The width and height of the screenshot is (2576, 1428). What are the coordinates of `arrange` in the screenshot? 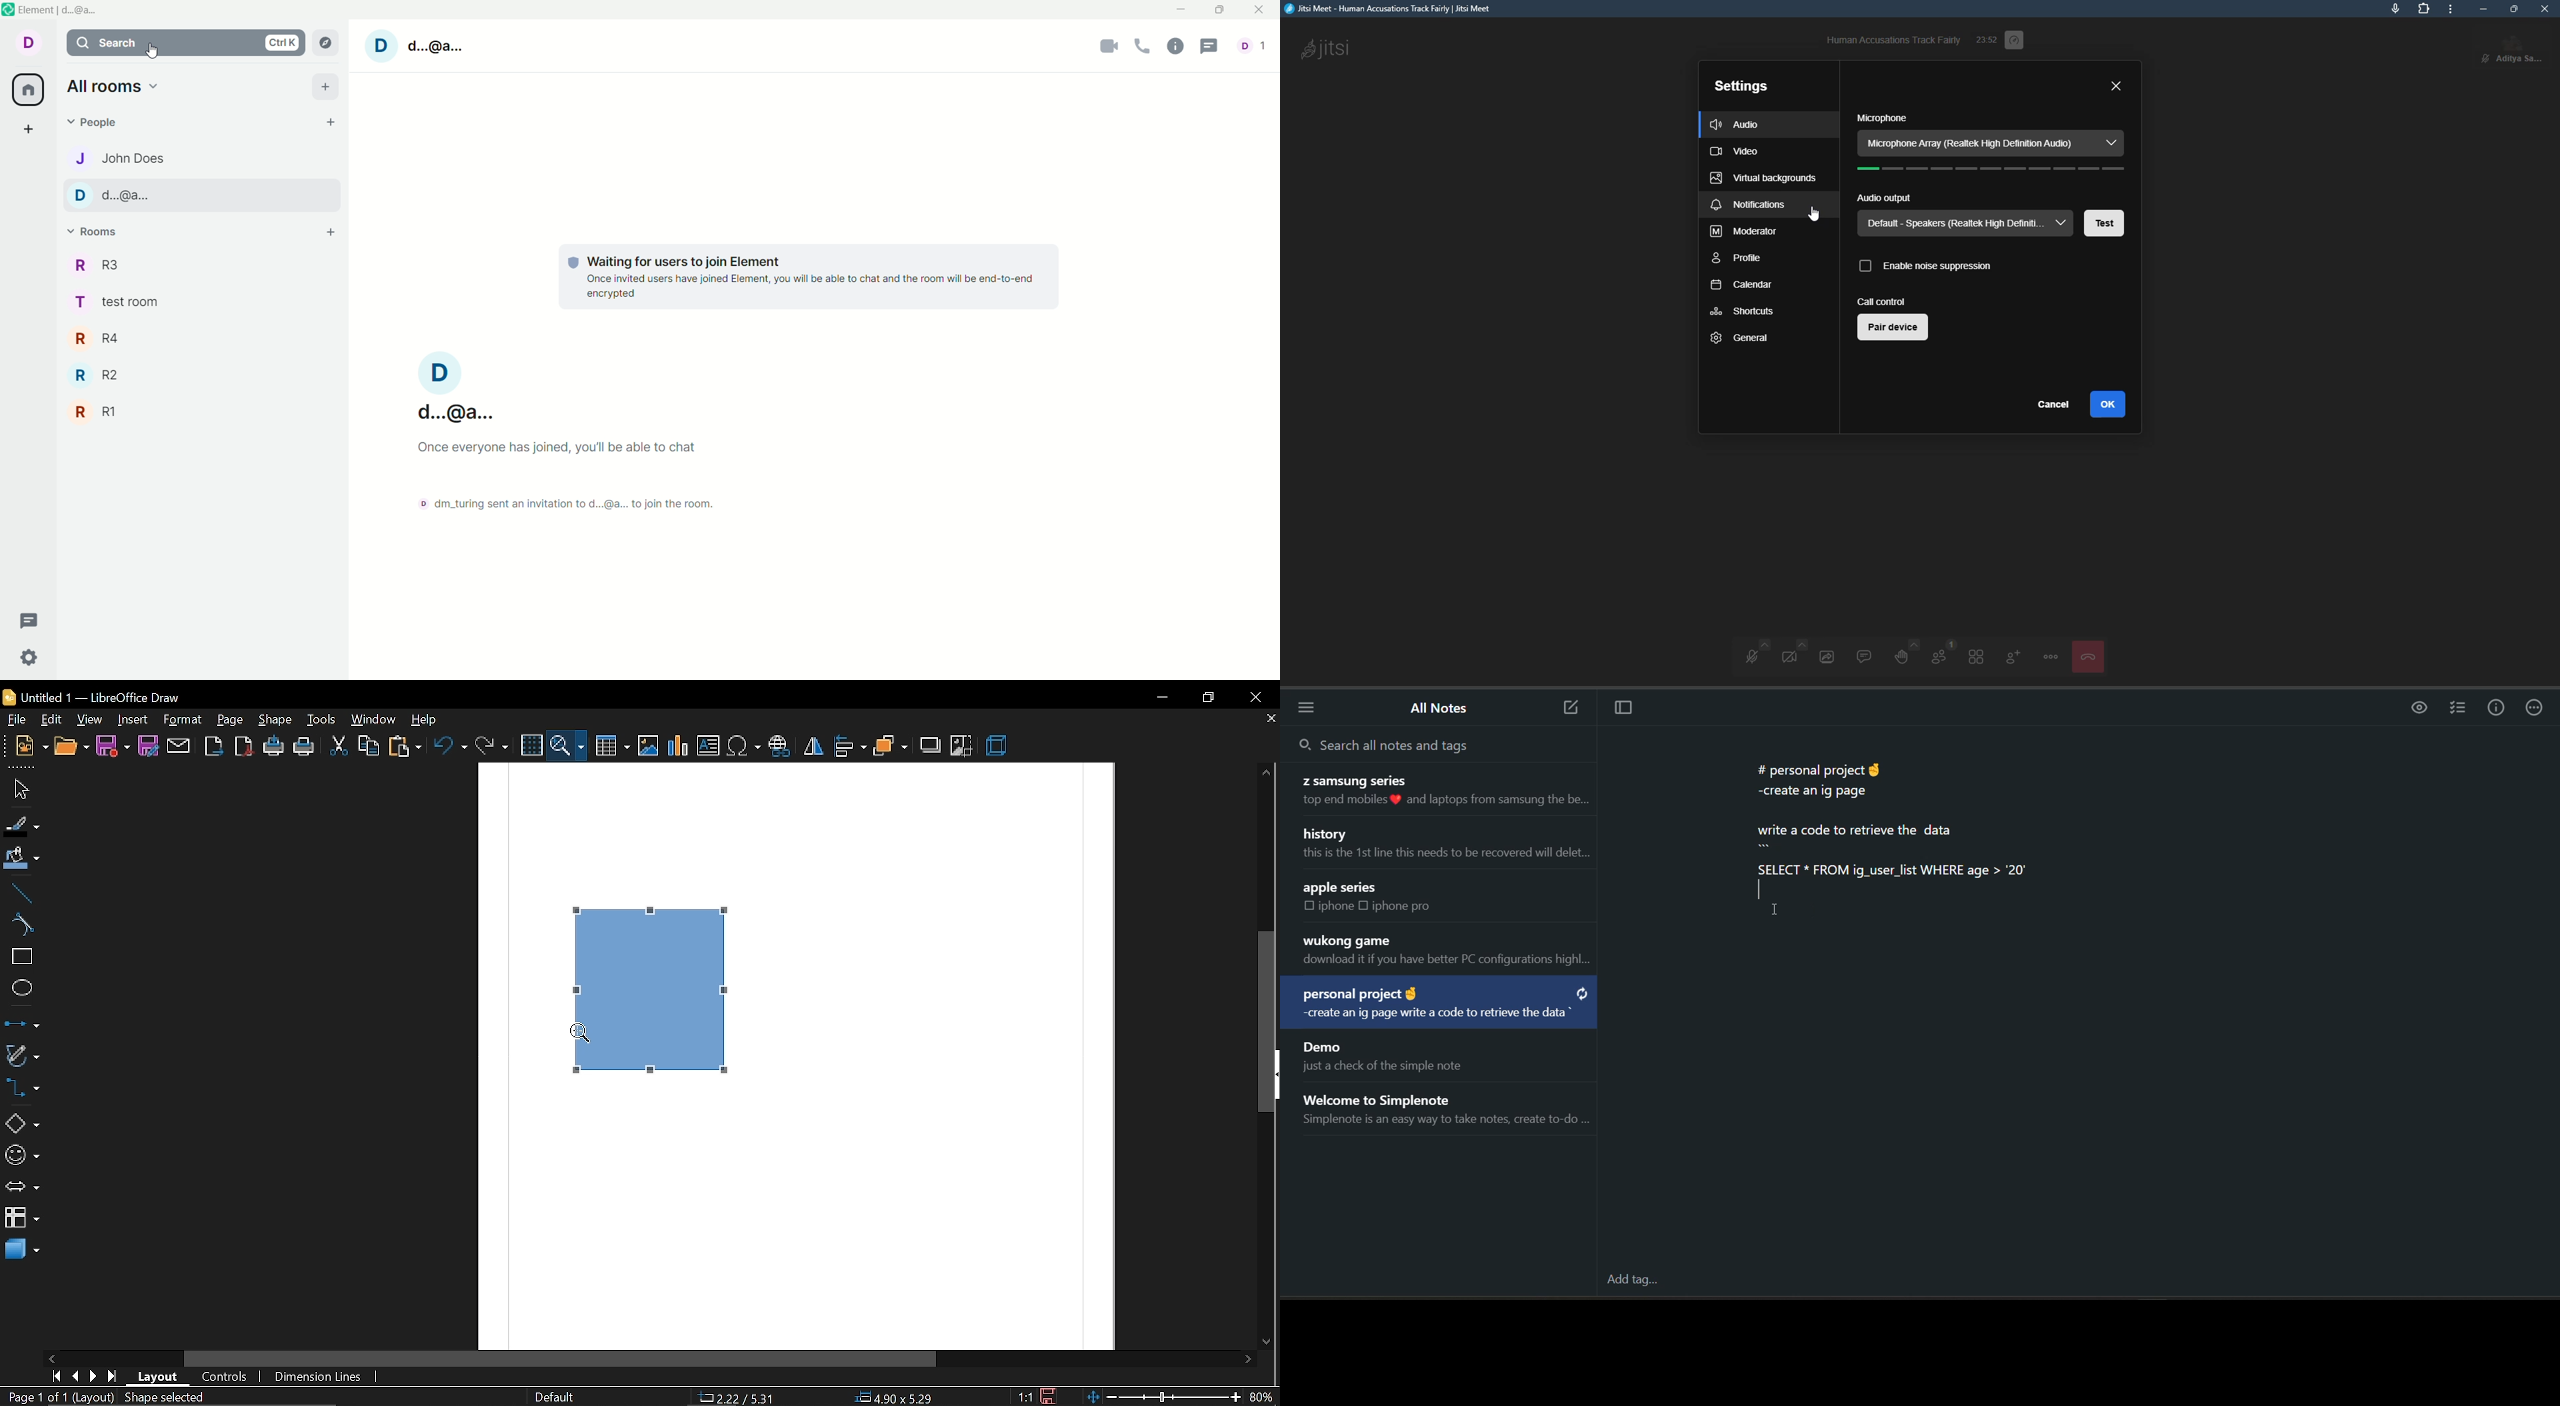 It's located at (890, 747).